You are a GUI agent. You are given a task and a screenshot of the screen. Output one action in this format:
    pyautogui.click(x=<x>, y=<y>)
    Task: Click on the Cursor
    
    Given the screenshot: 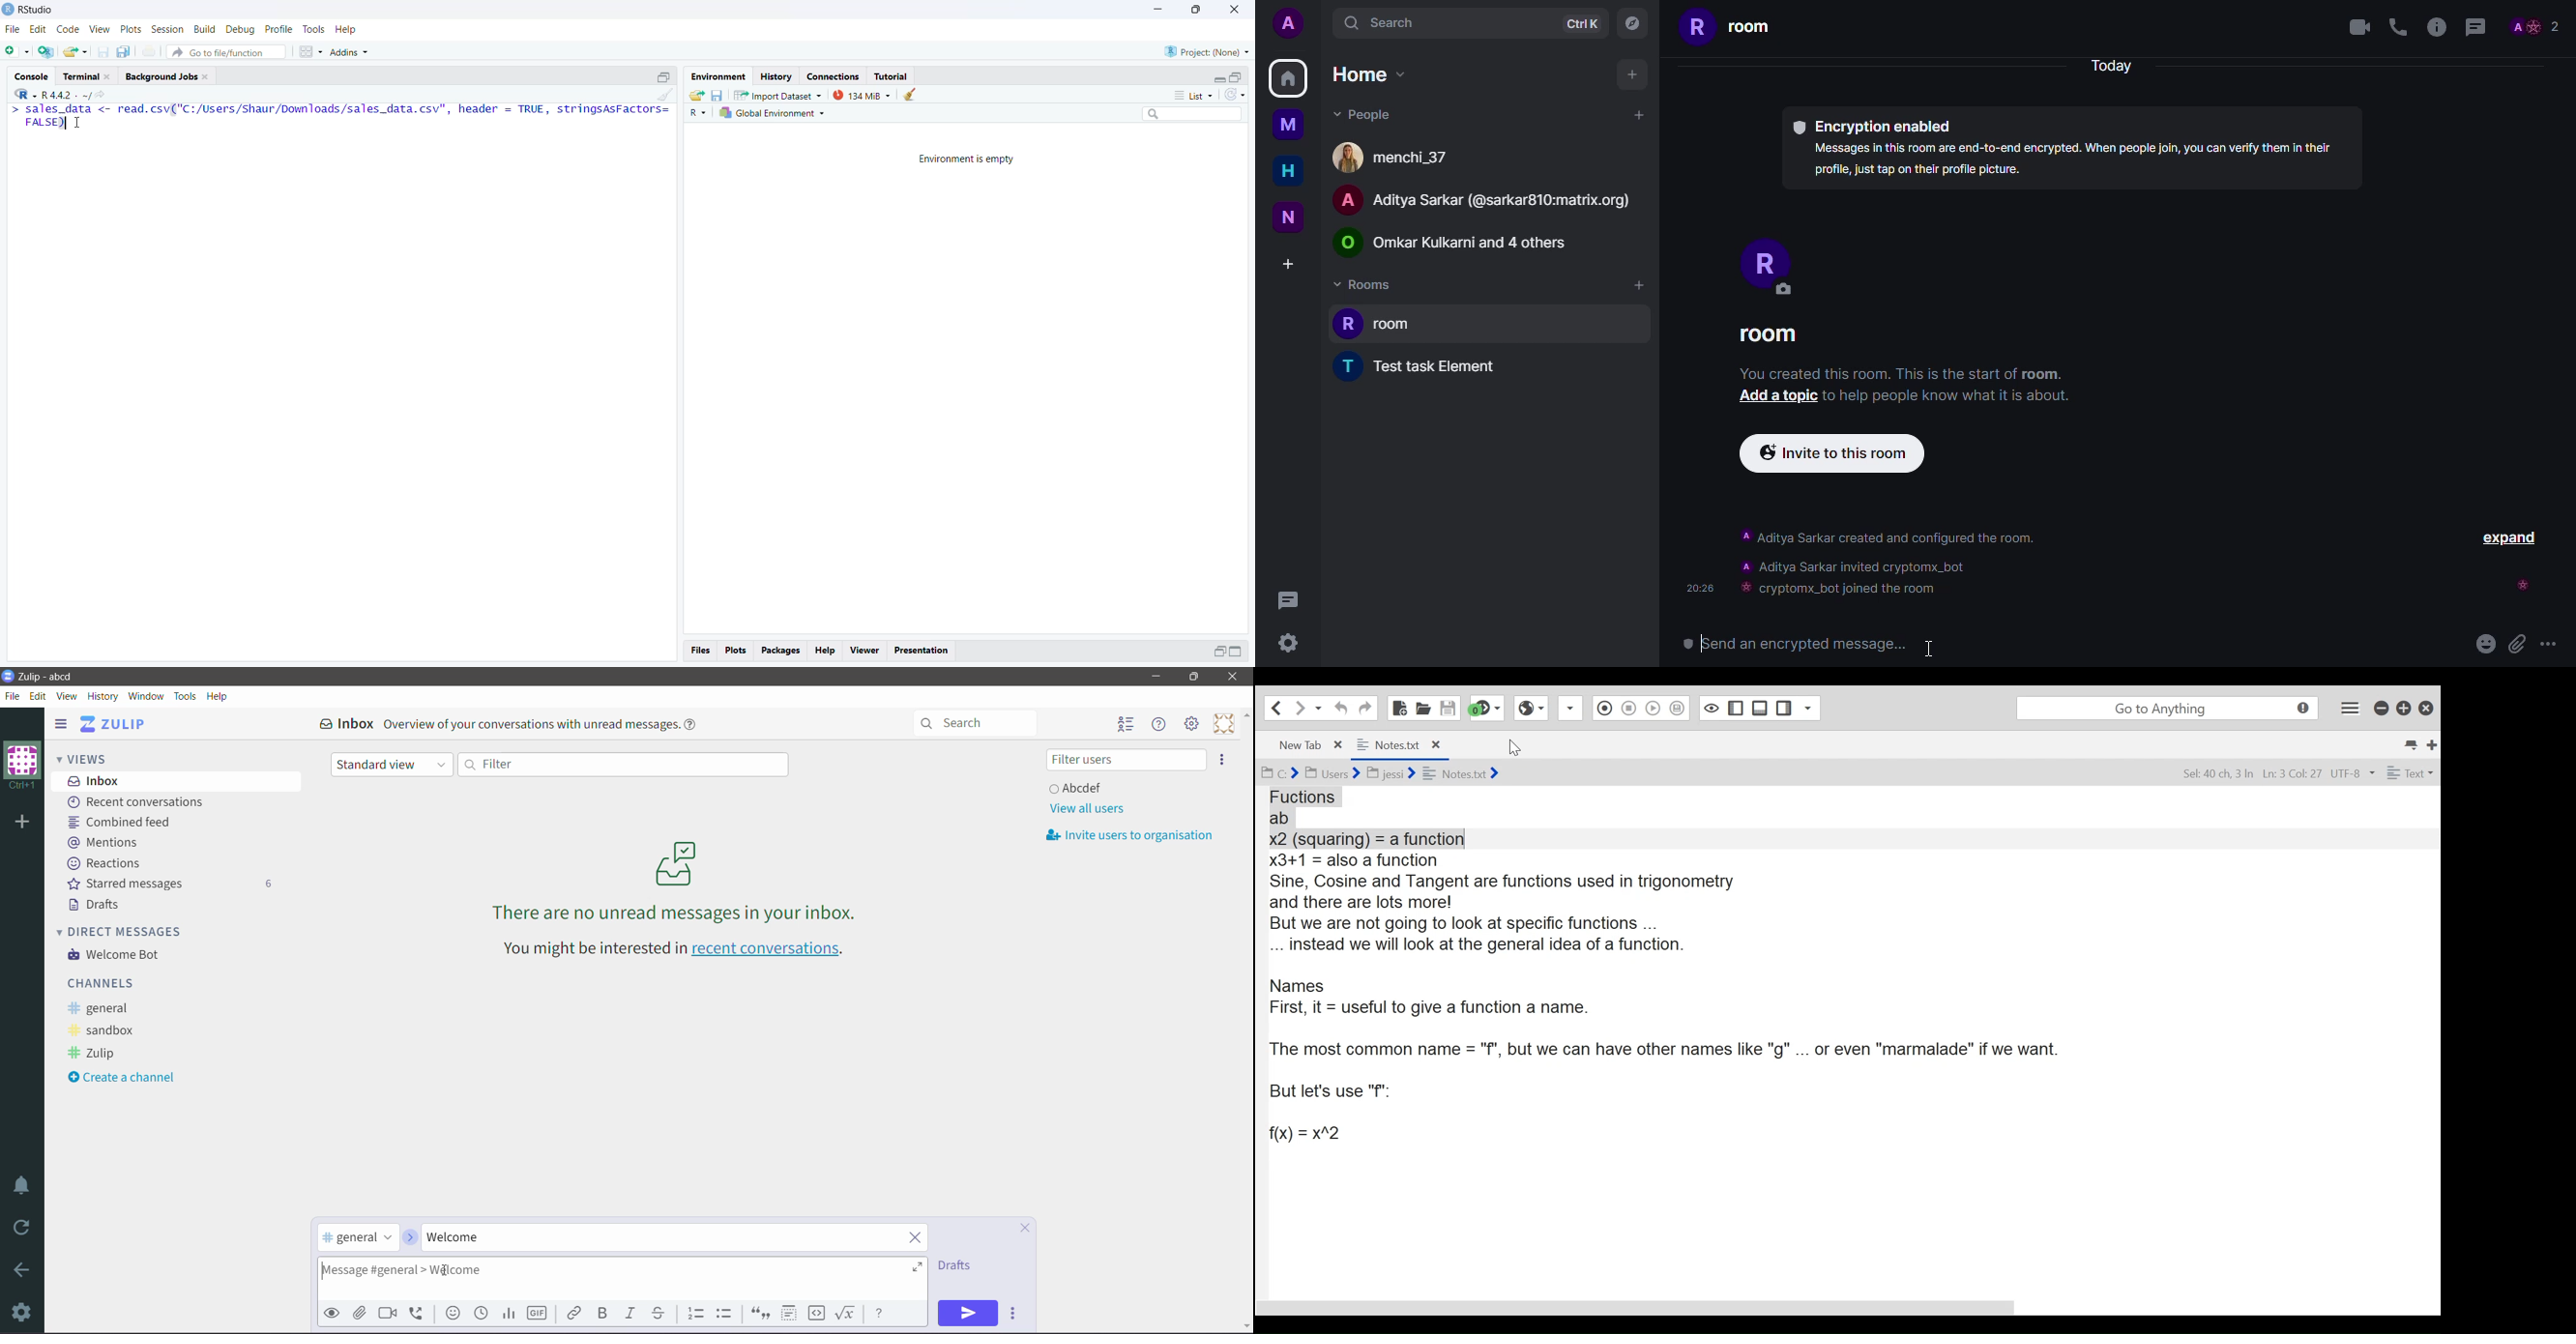 What is the action you would take?
    pyautogui.click(x=1928, y=650)
    